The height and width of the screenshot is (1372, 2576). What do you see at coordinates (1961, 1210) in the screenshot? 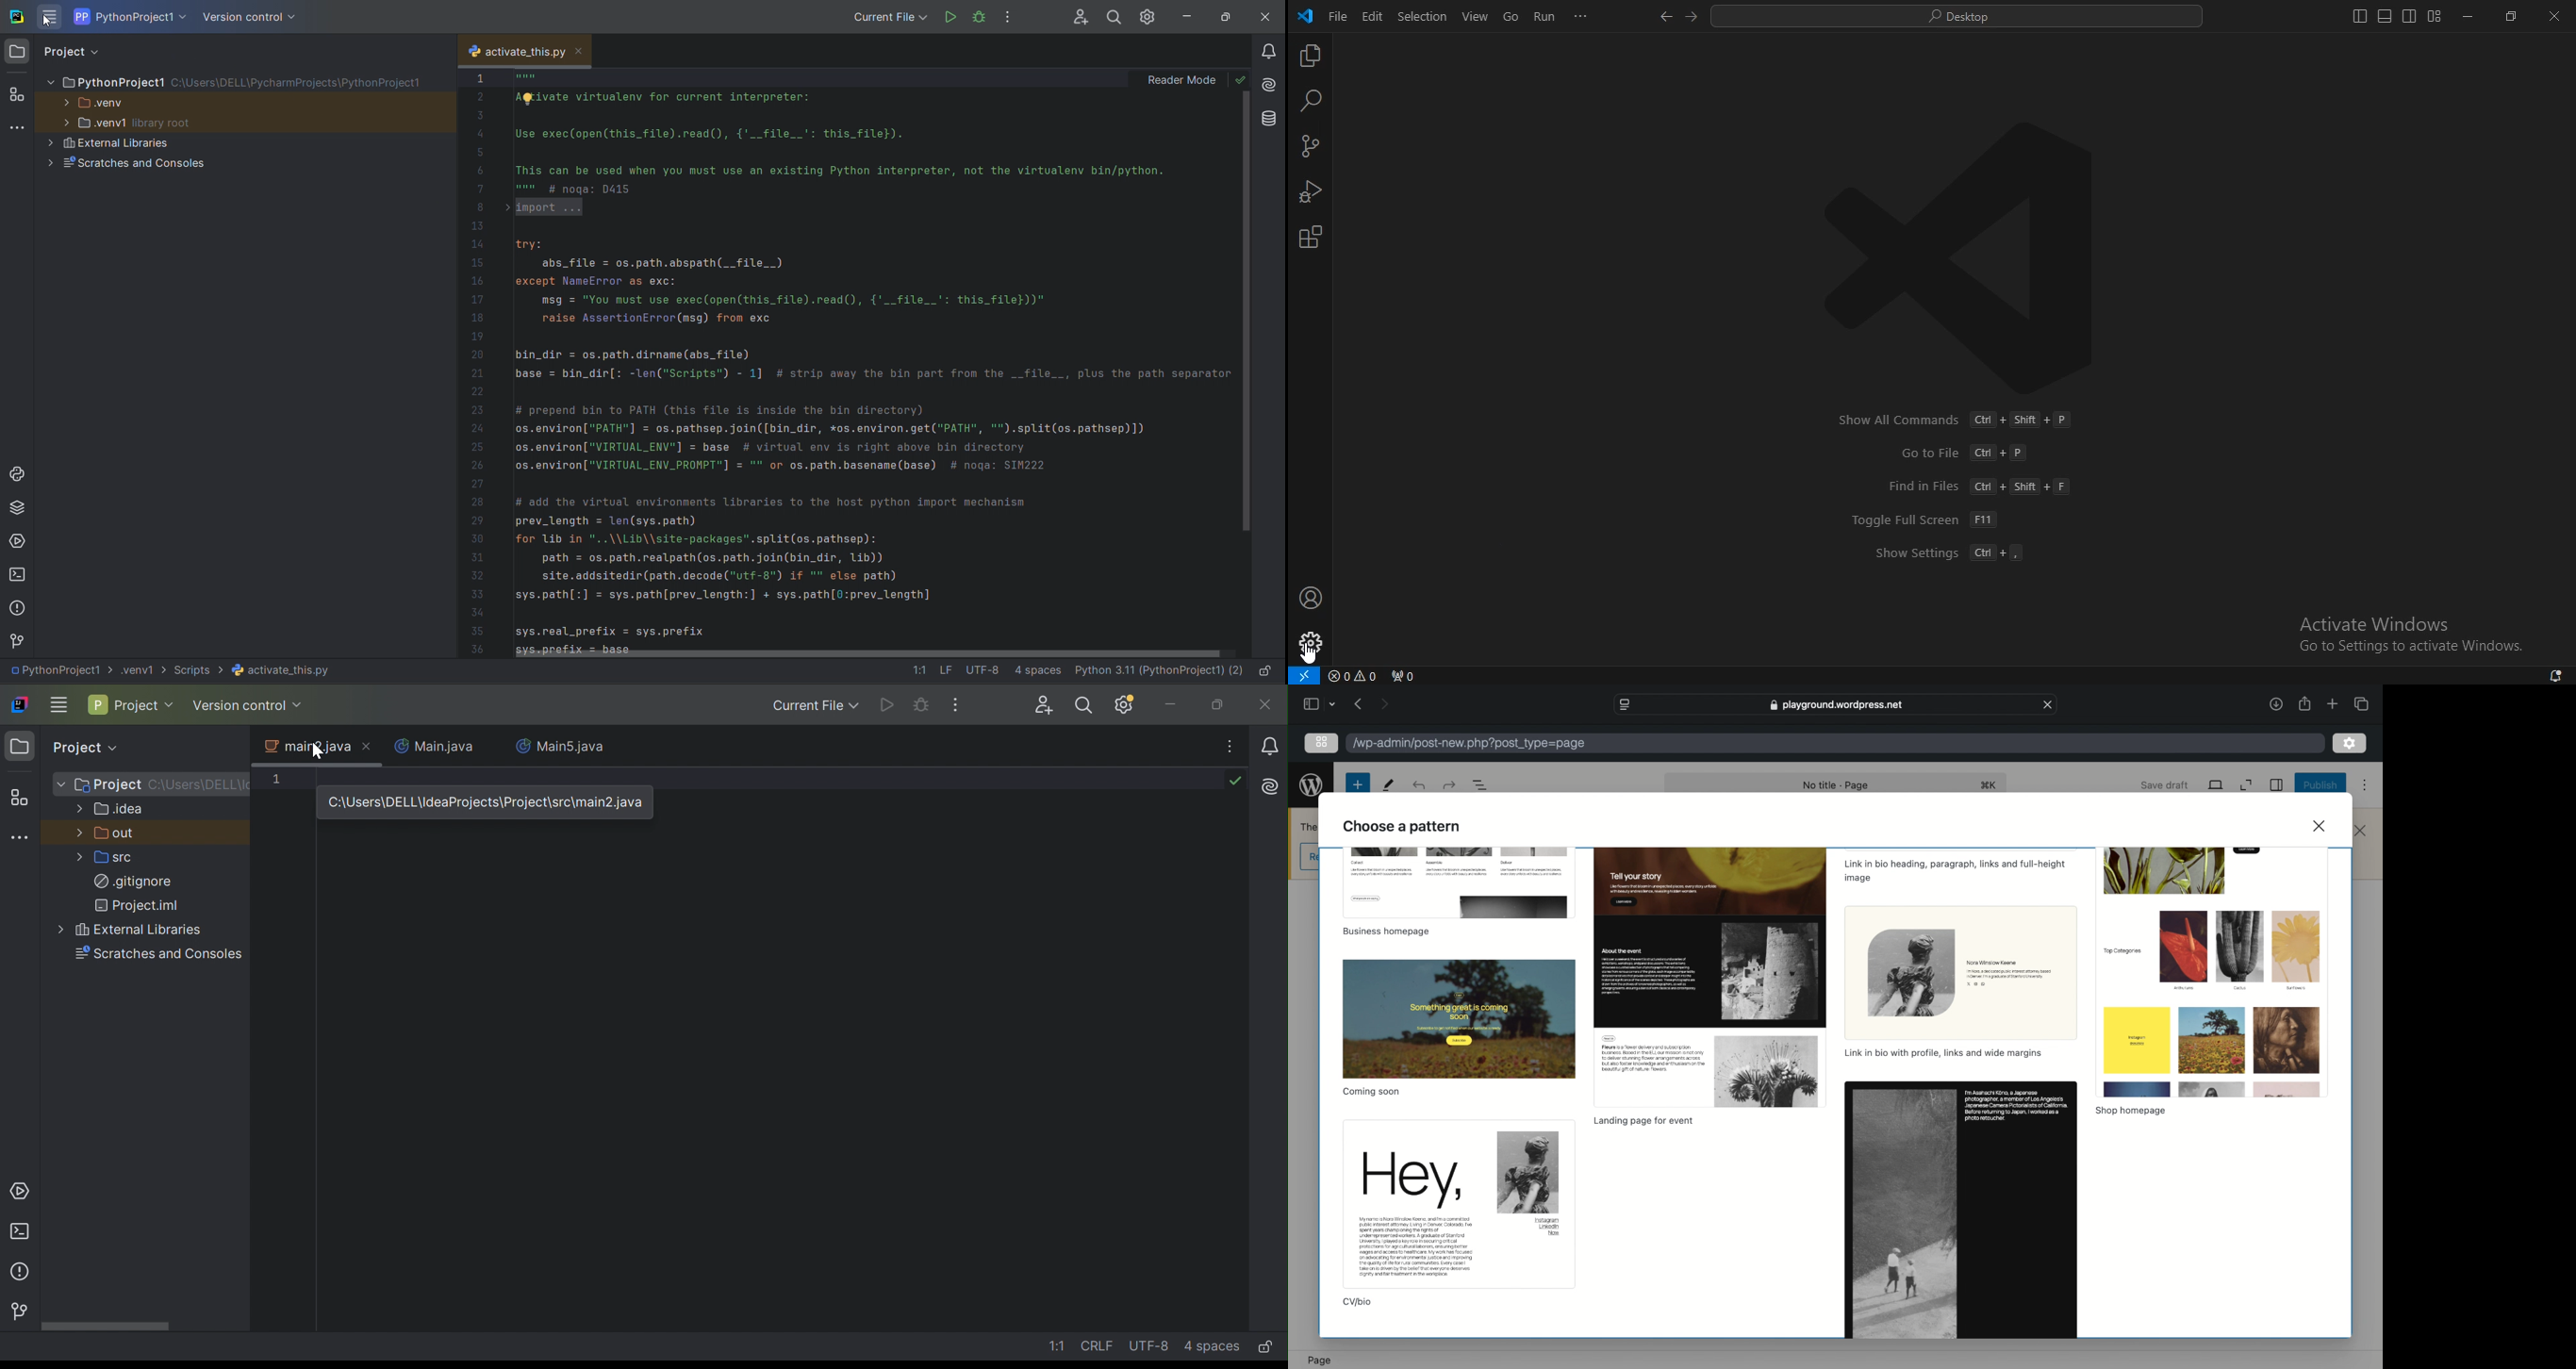
I see `preview` at bounding box center [1961, 1210].